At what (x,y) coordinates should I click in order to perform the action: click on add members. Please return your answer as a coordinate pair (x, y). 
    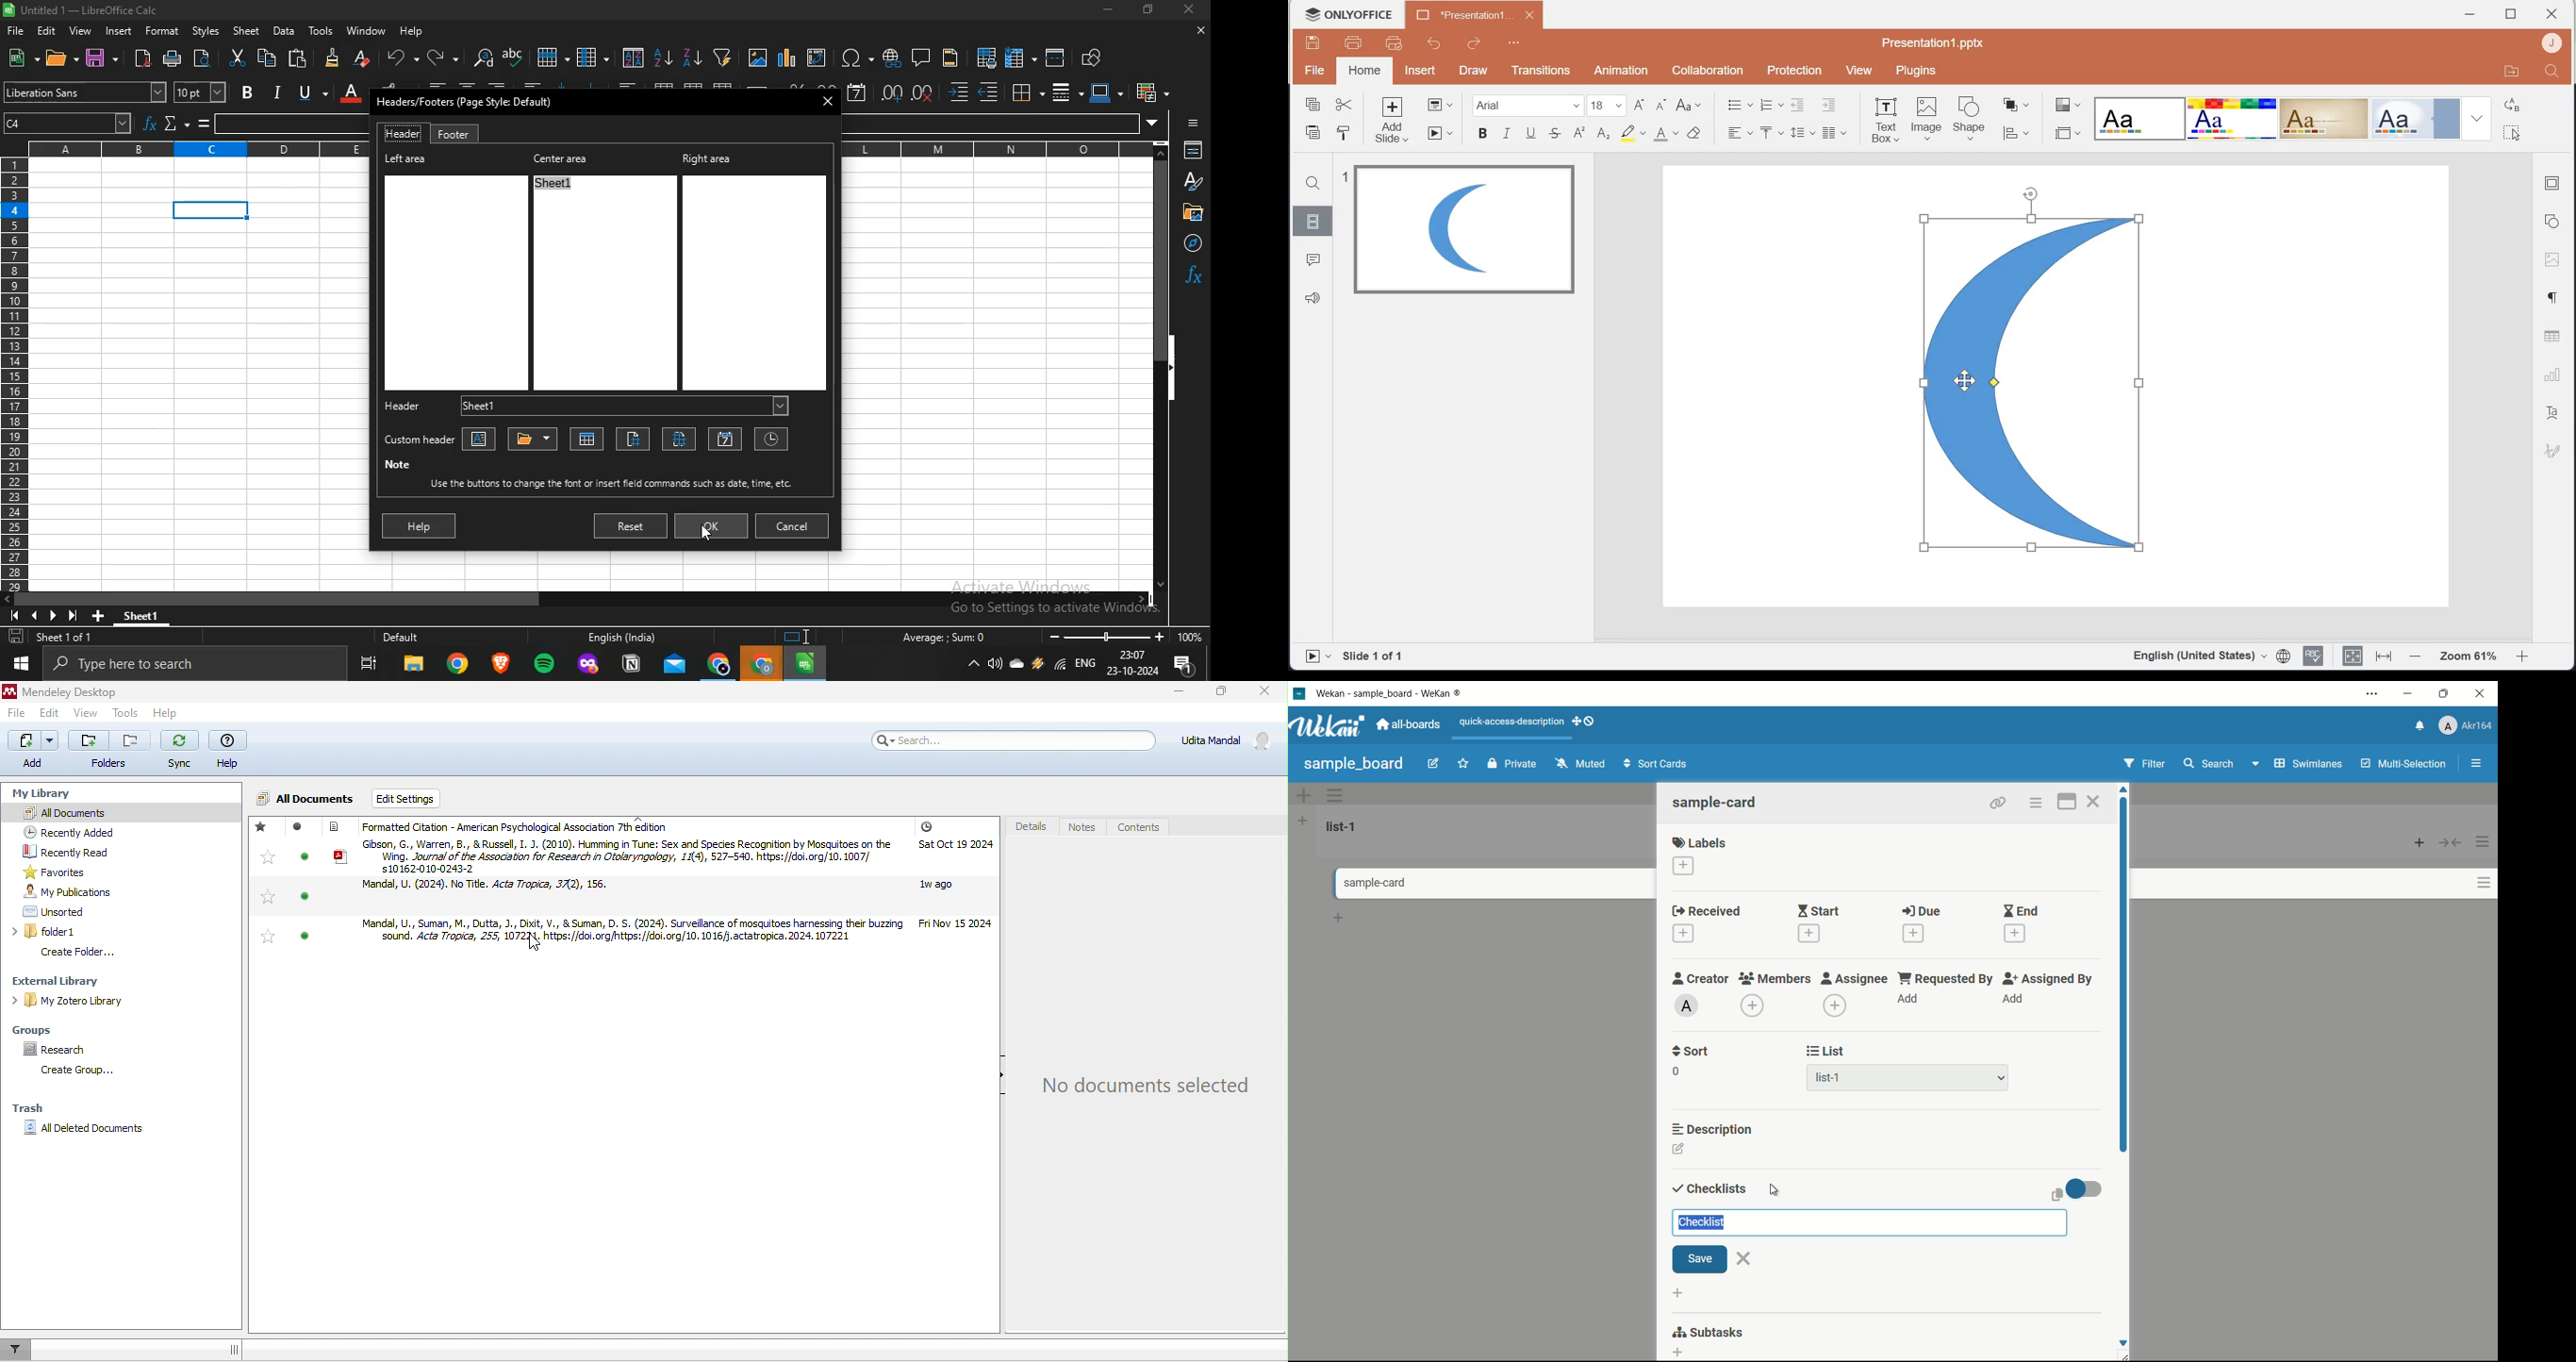
    Looking at the image, I should click on (1754, 1007).